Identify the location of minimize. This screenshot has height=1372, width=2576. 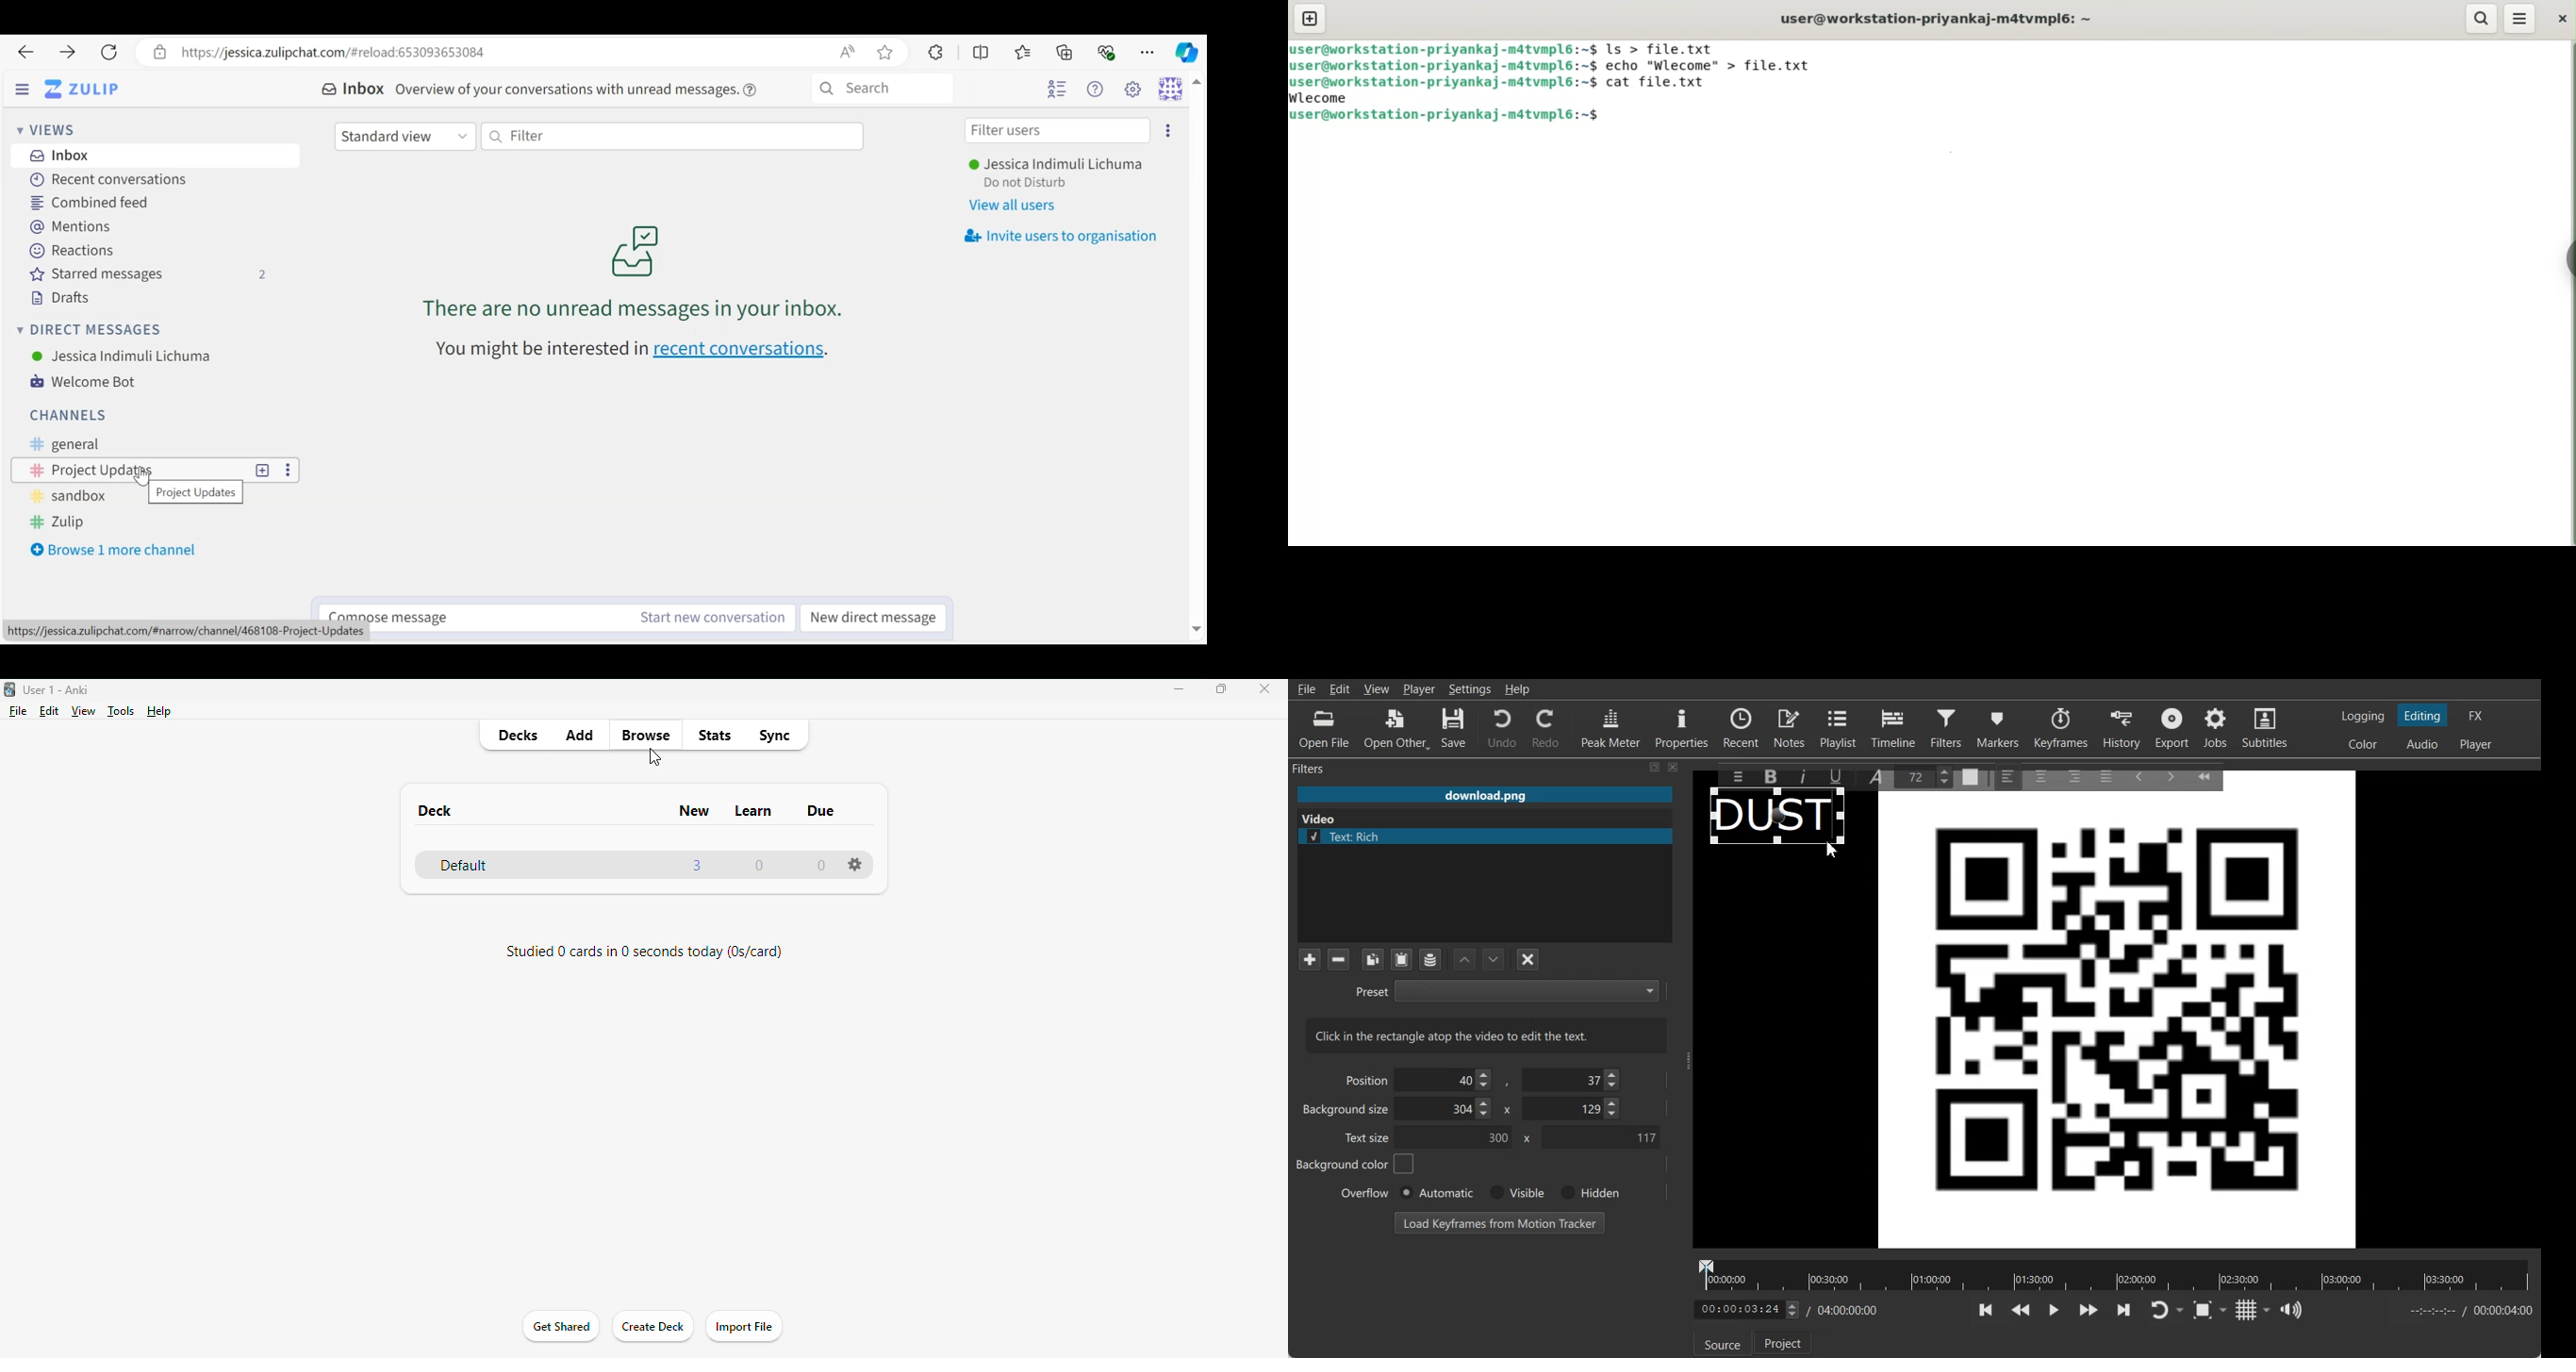
(1179, 689).